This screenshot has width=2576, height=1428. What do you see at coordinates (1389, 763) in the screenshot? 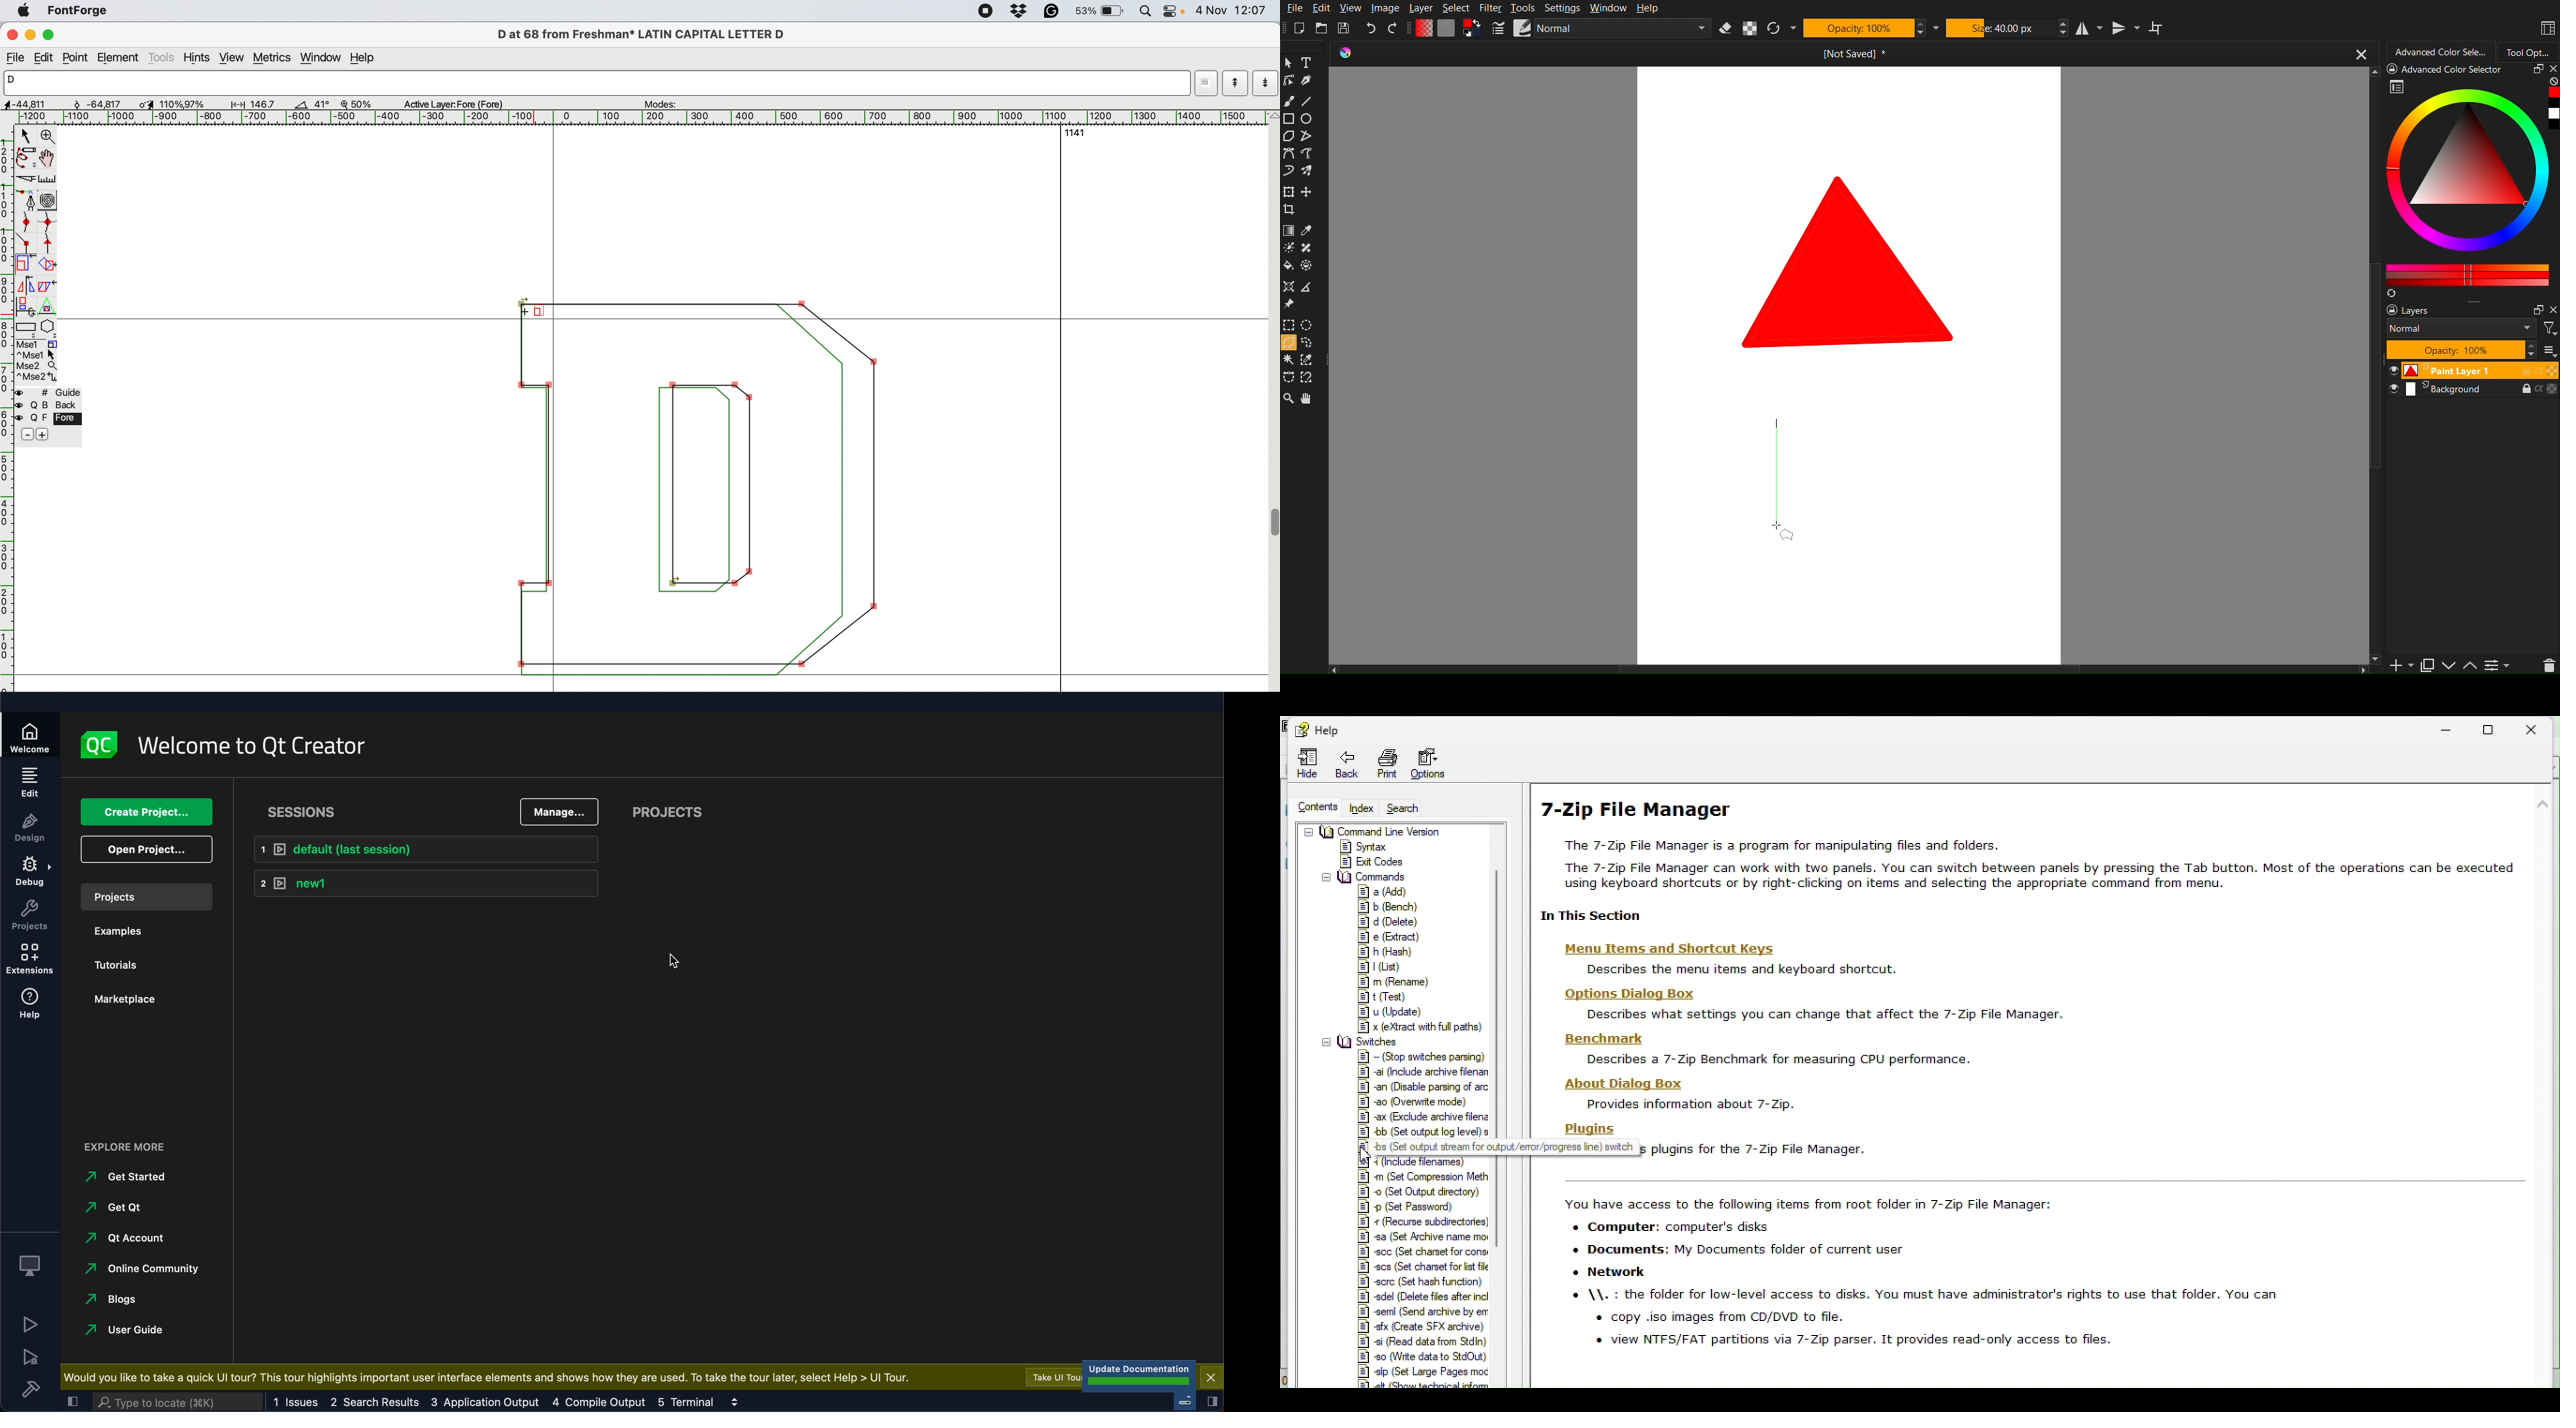
I see `print` at bounding box center [1389, 763].